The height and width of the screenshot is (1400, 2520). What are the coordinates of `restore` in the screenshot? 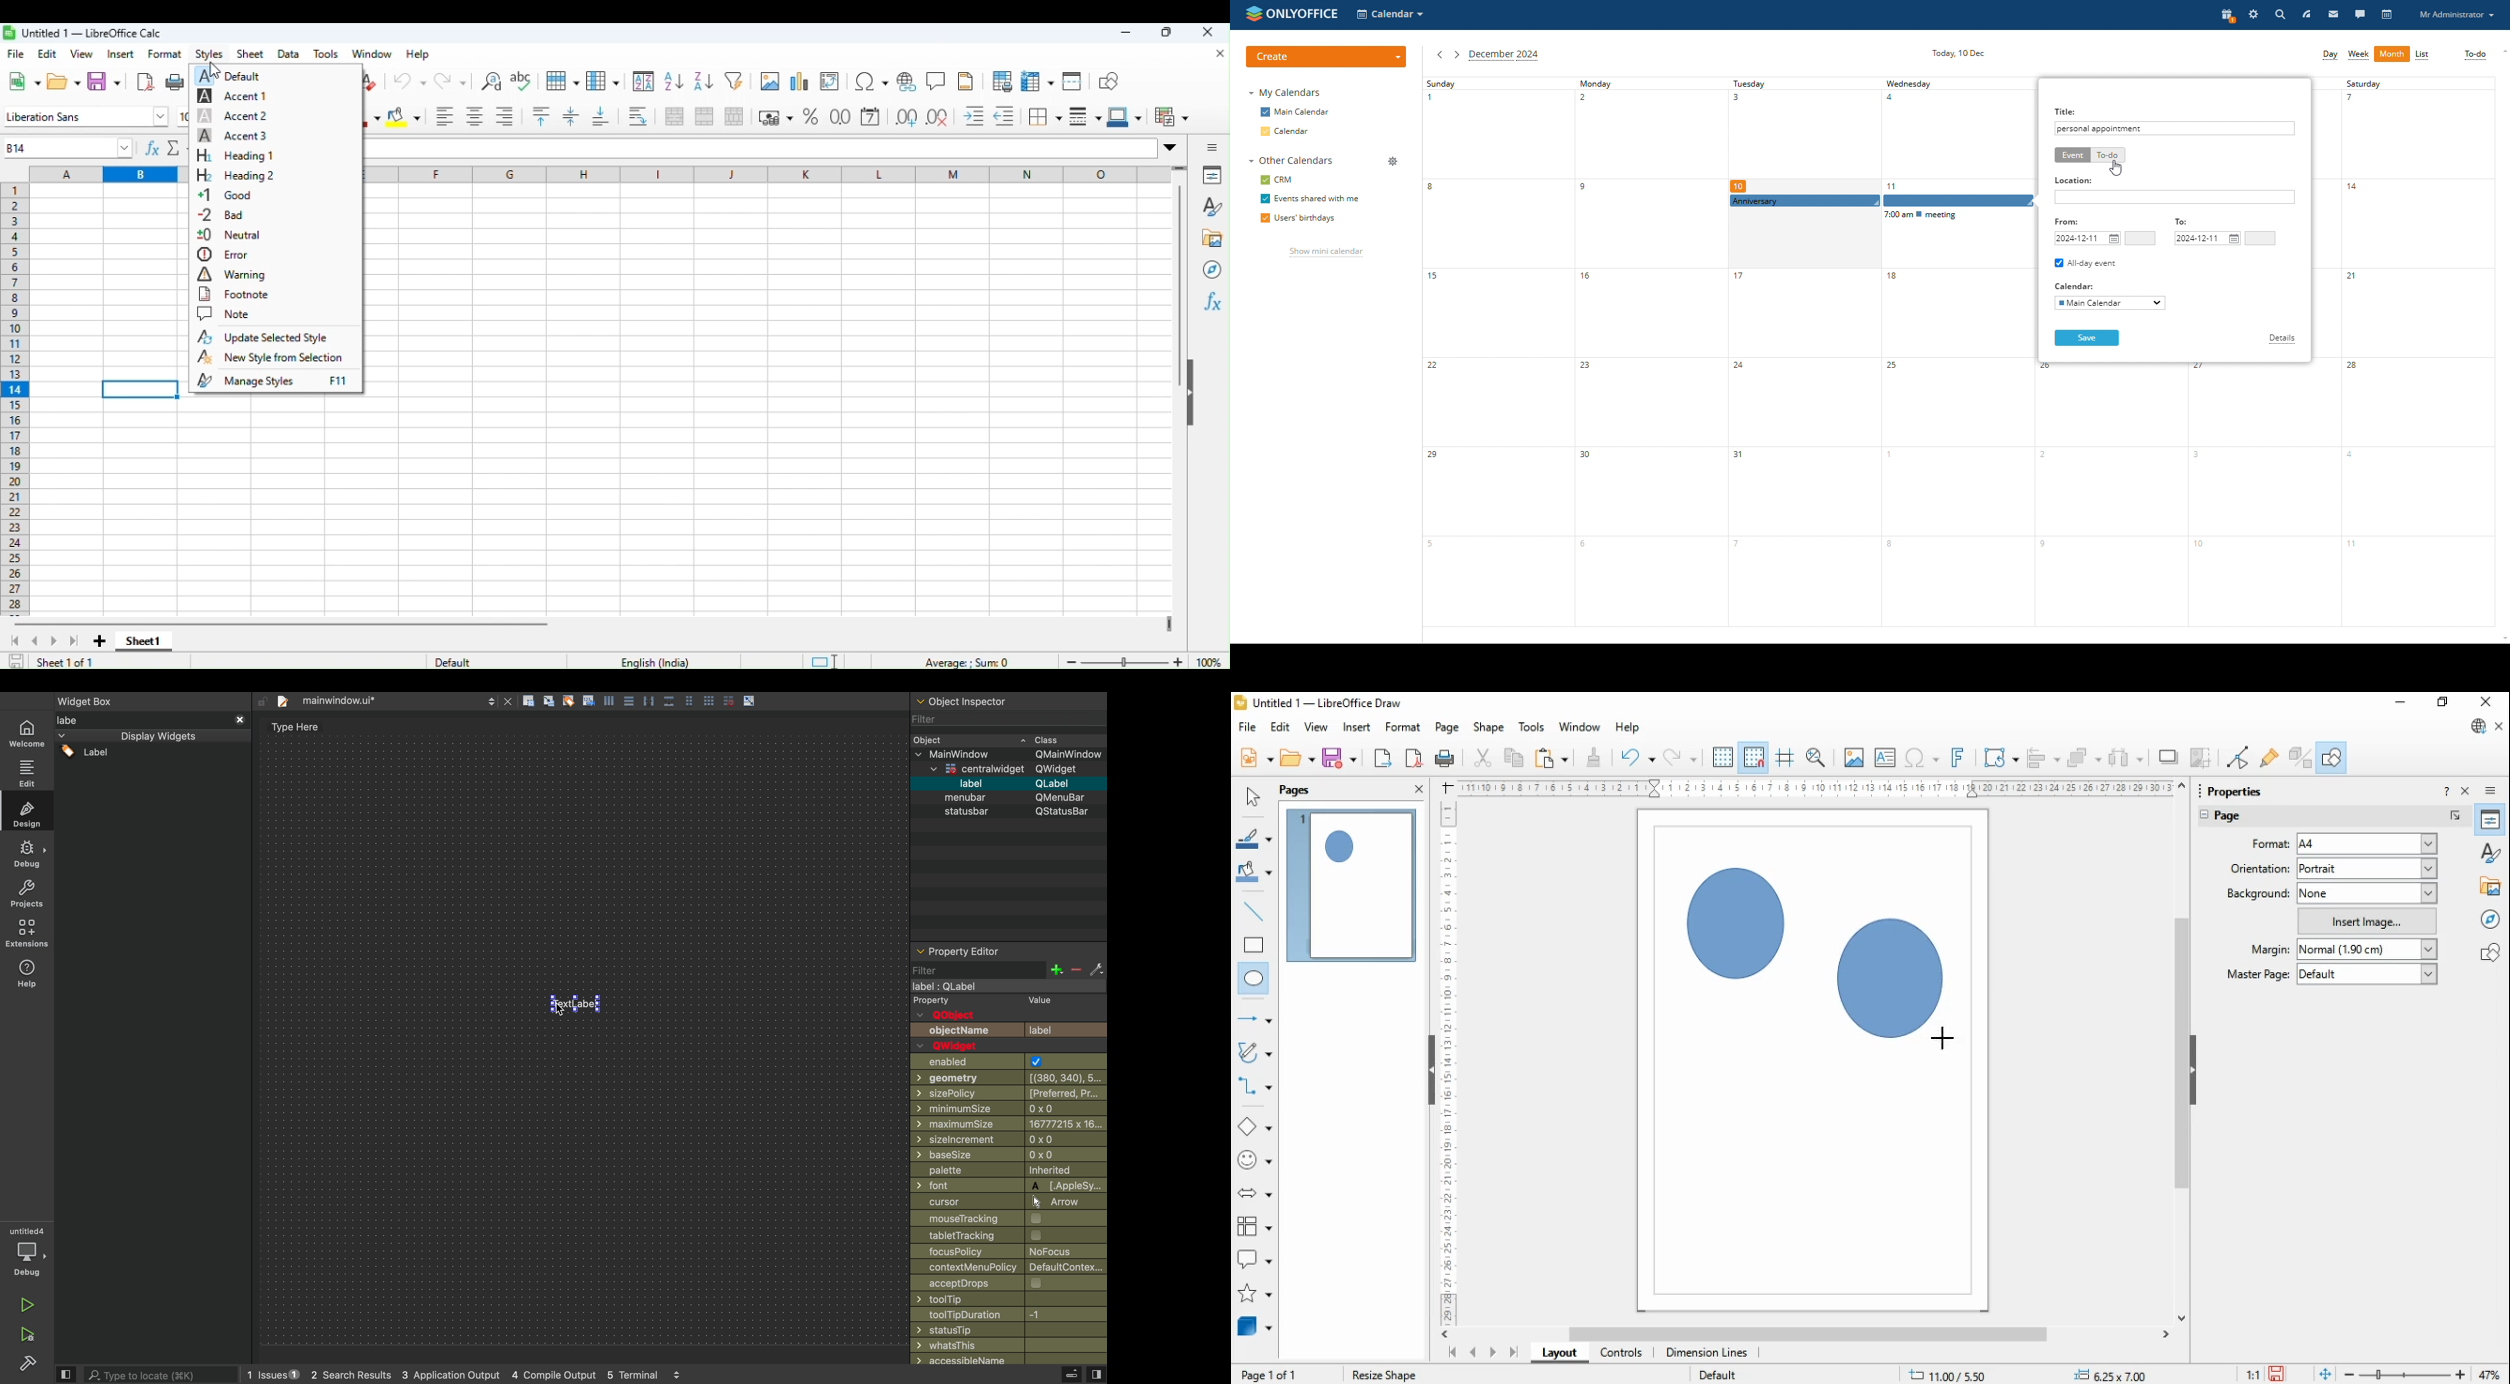 It's located at (2444, 703).